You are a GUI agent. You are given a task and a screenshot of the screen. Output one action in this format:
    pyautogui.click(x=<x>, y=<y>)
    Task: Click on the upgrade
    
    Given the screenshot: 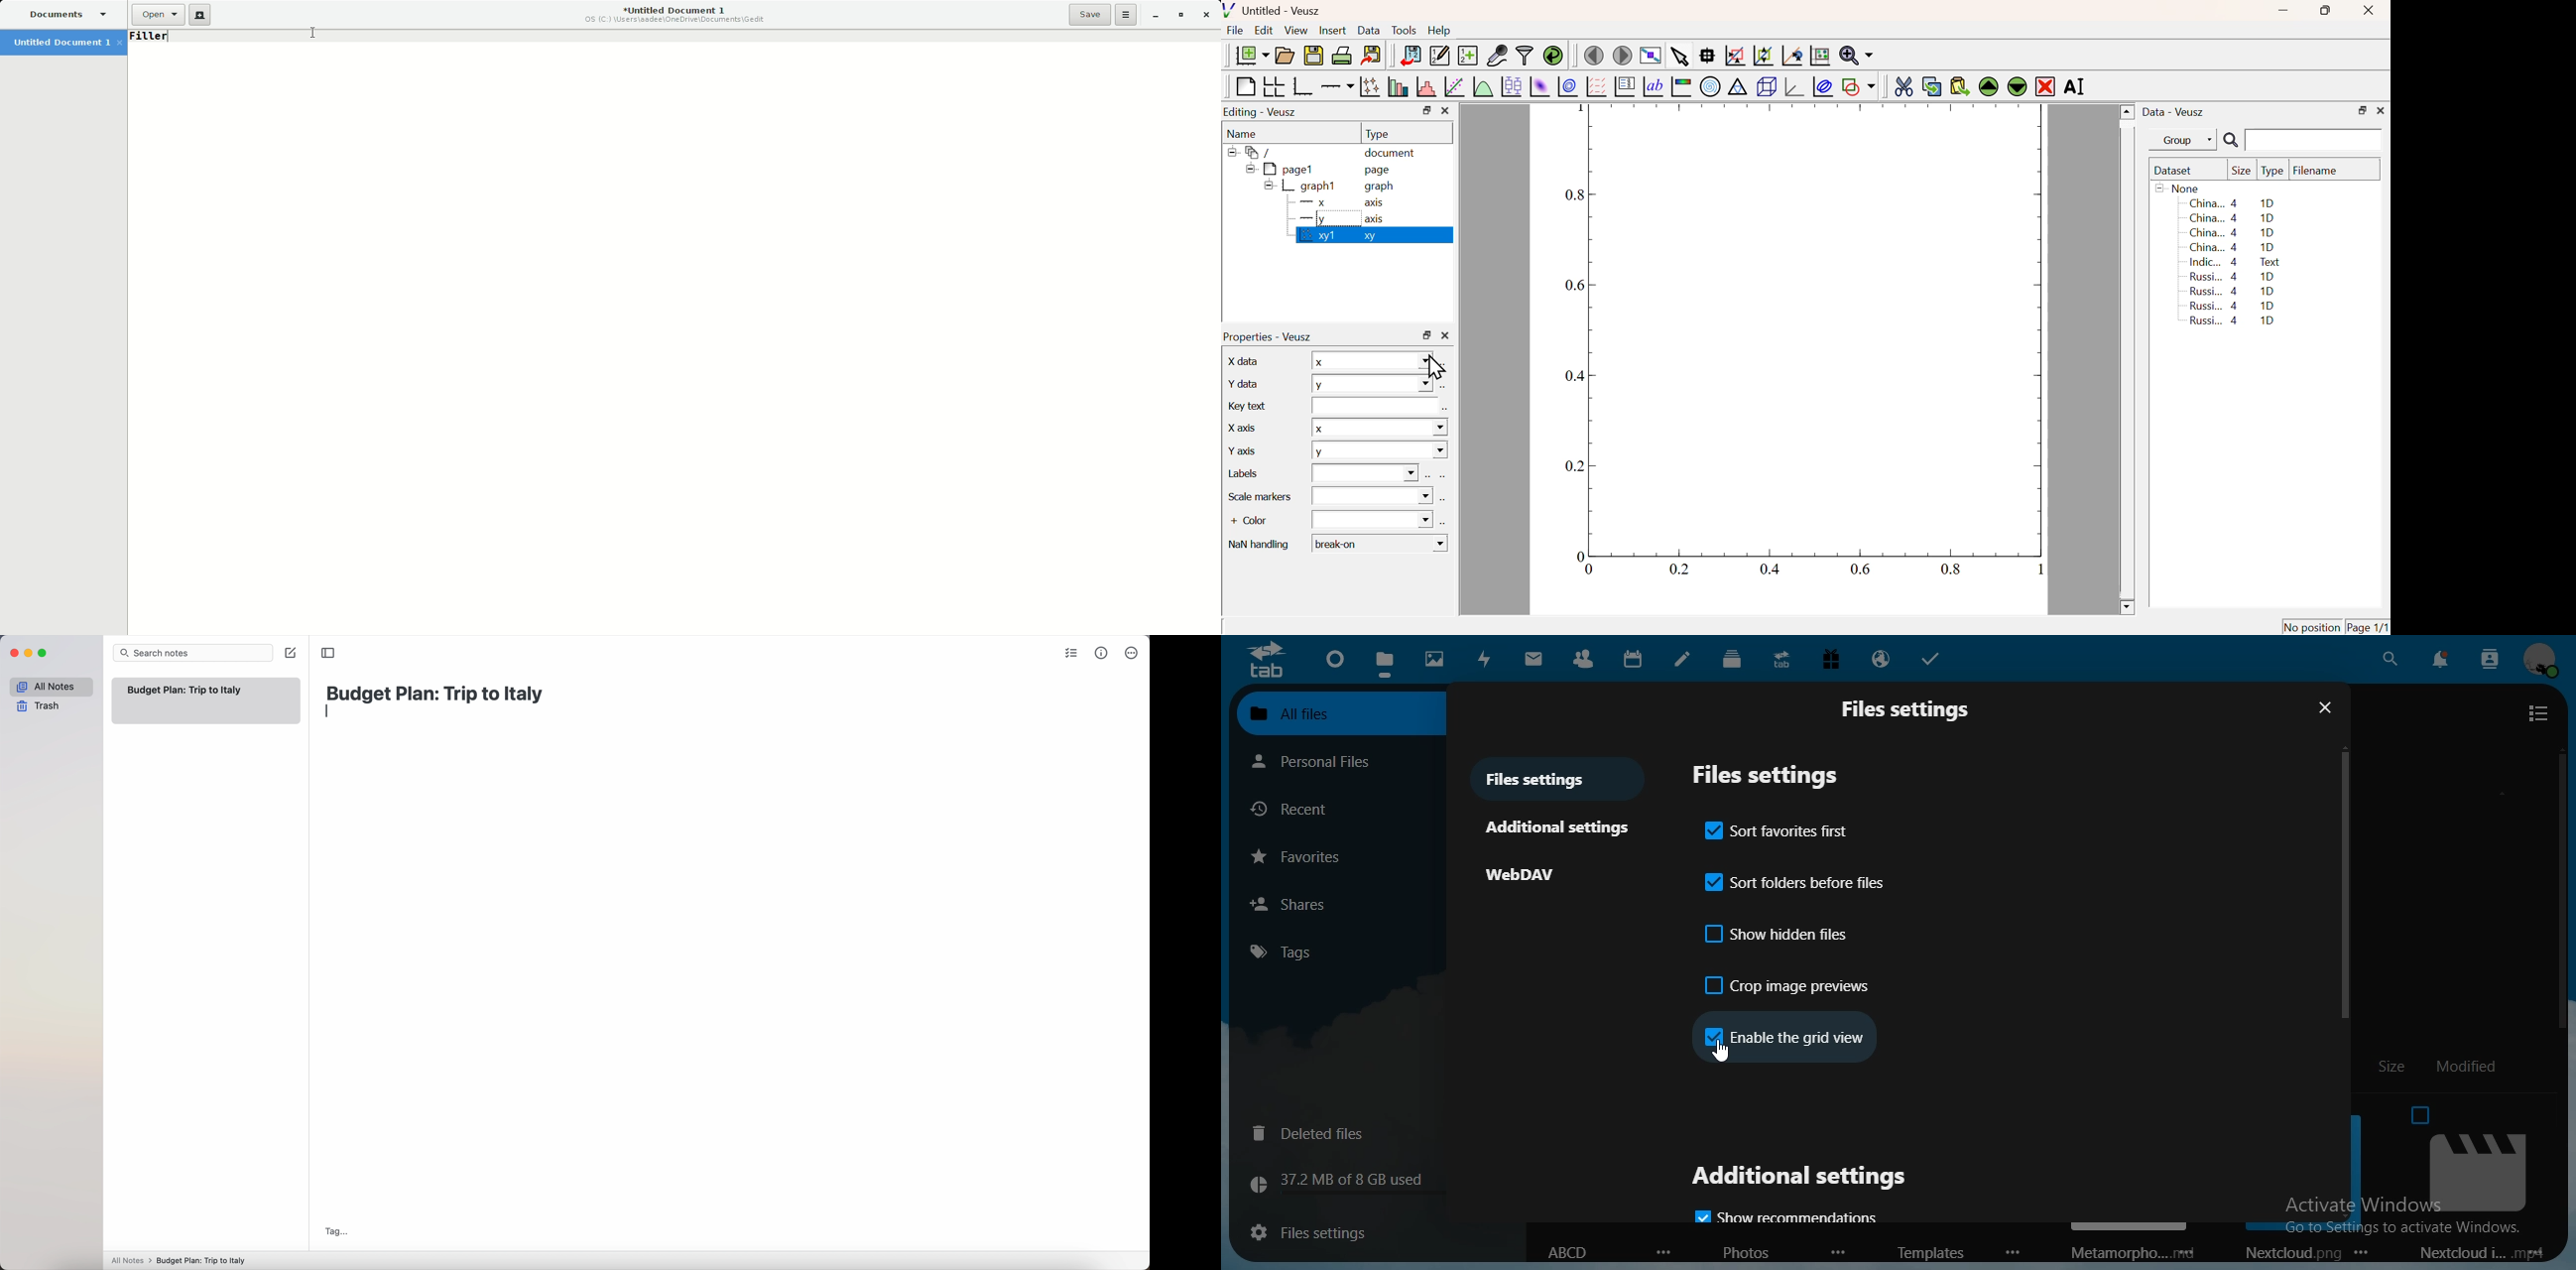 What is the action you would take?
    pyautogui.click(x=1783, y=659)
    